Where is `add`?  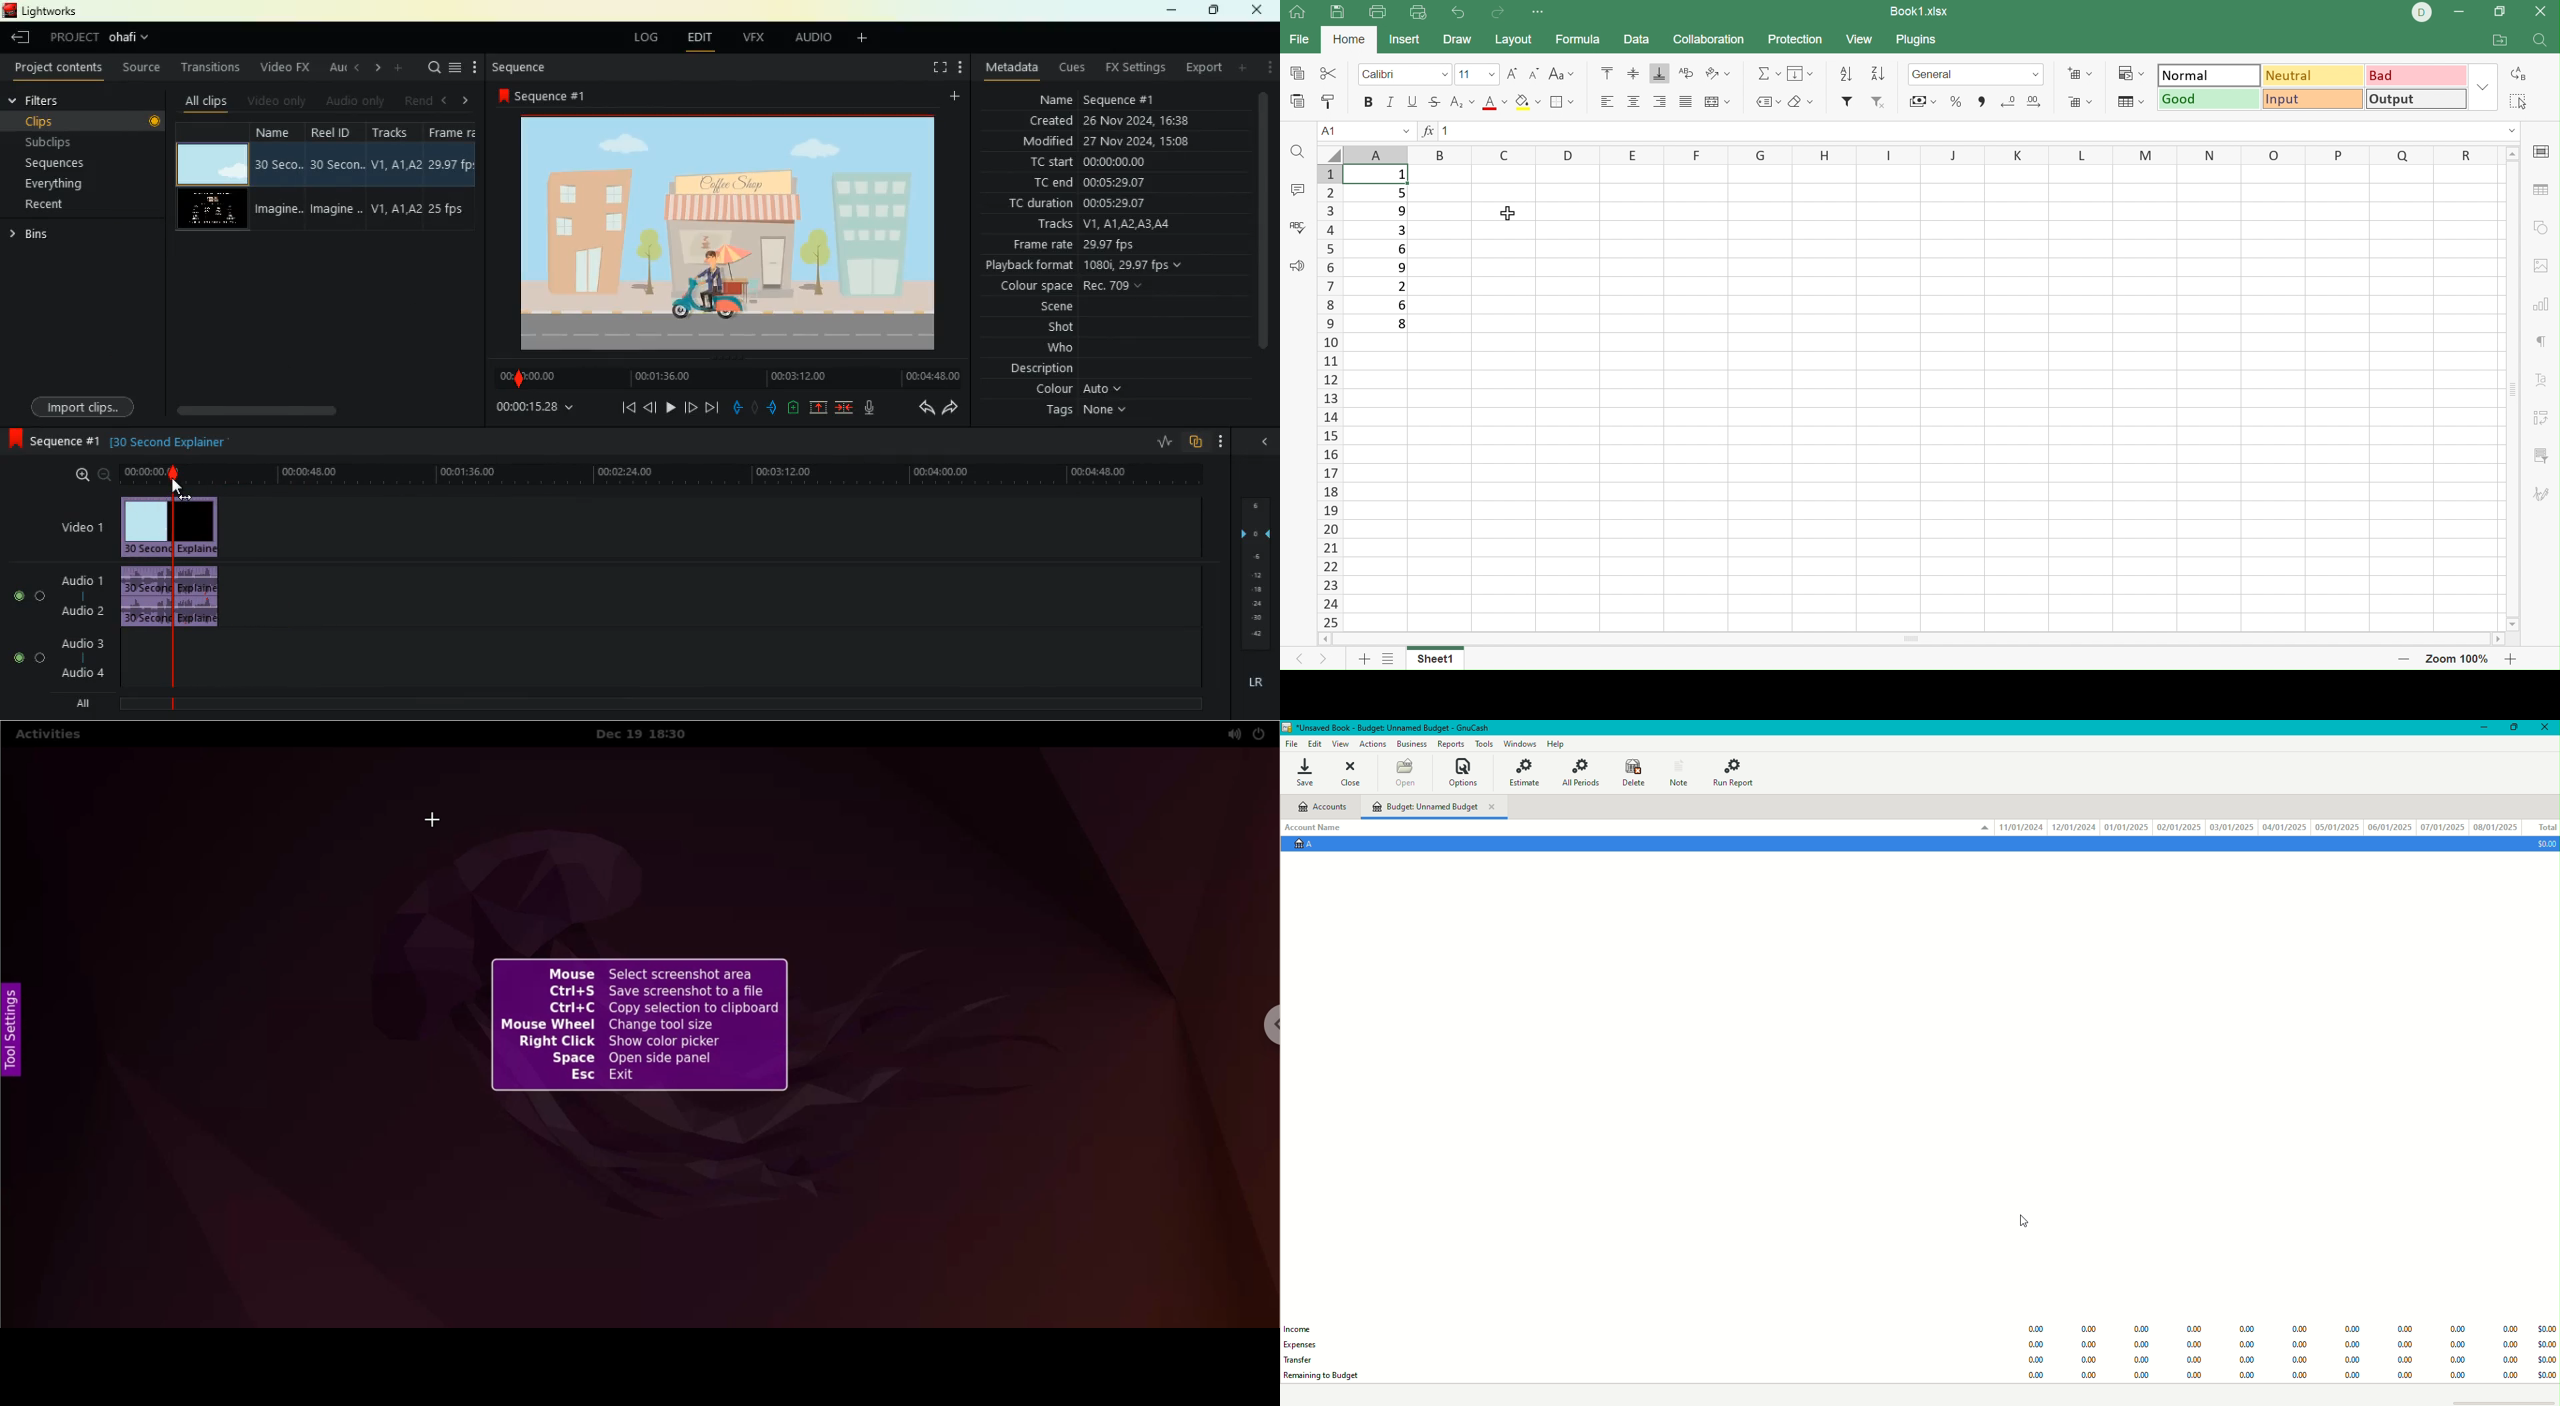 add is located at coordinates (952, 98).